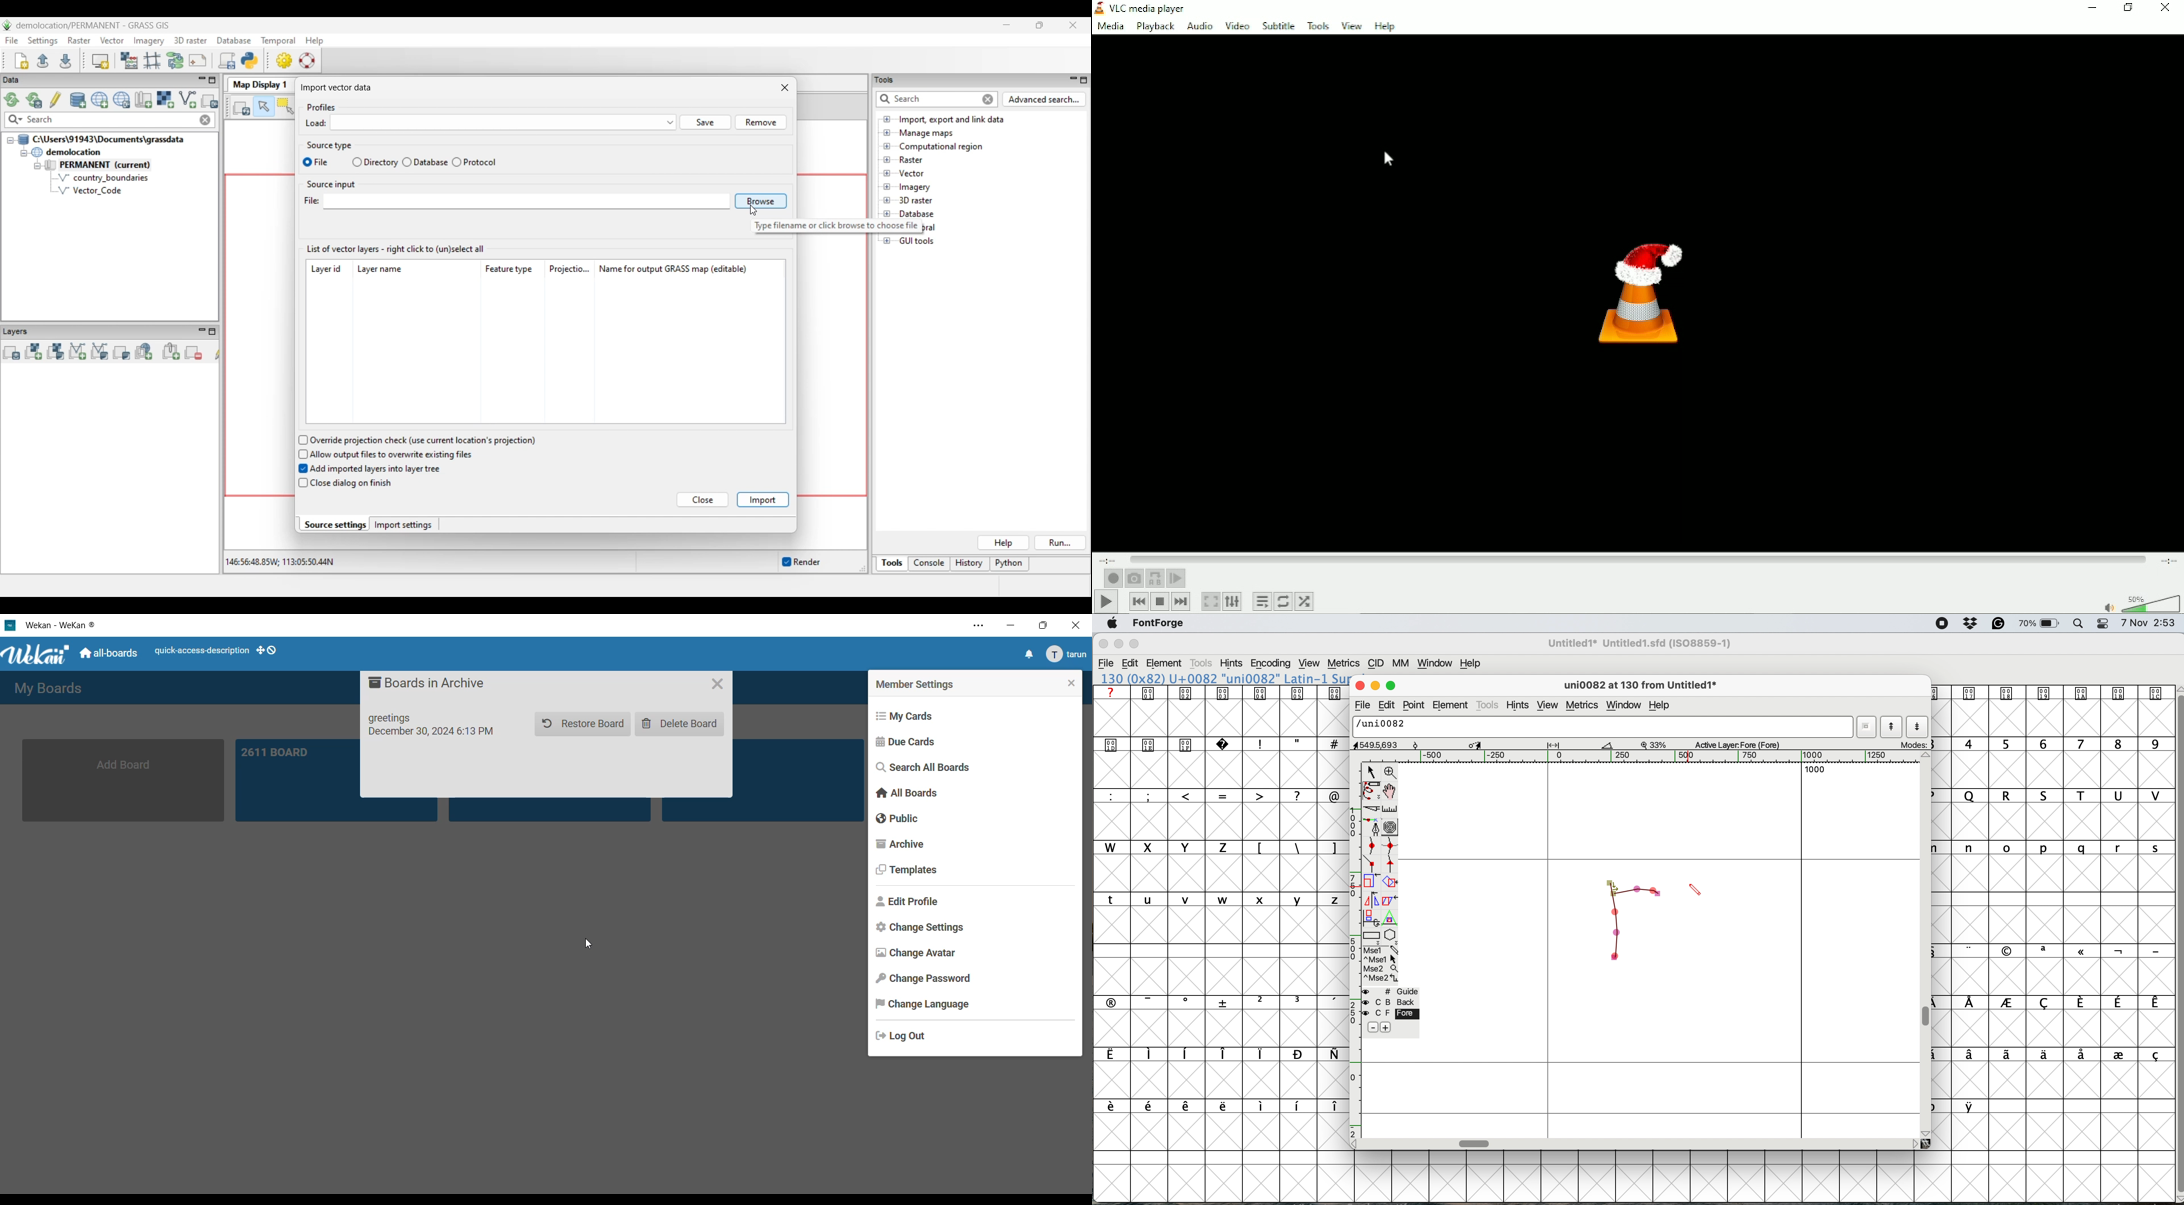 The image size is (2184, 1232). Describe the element at coordinates (1390, 1003) in the screenshot. I see `back` at that location.